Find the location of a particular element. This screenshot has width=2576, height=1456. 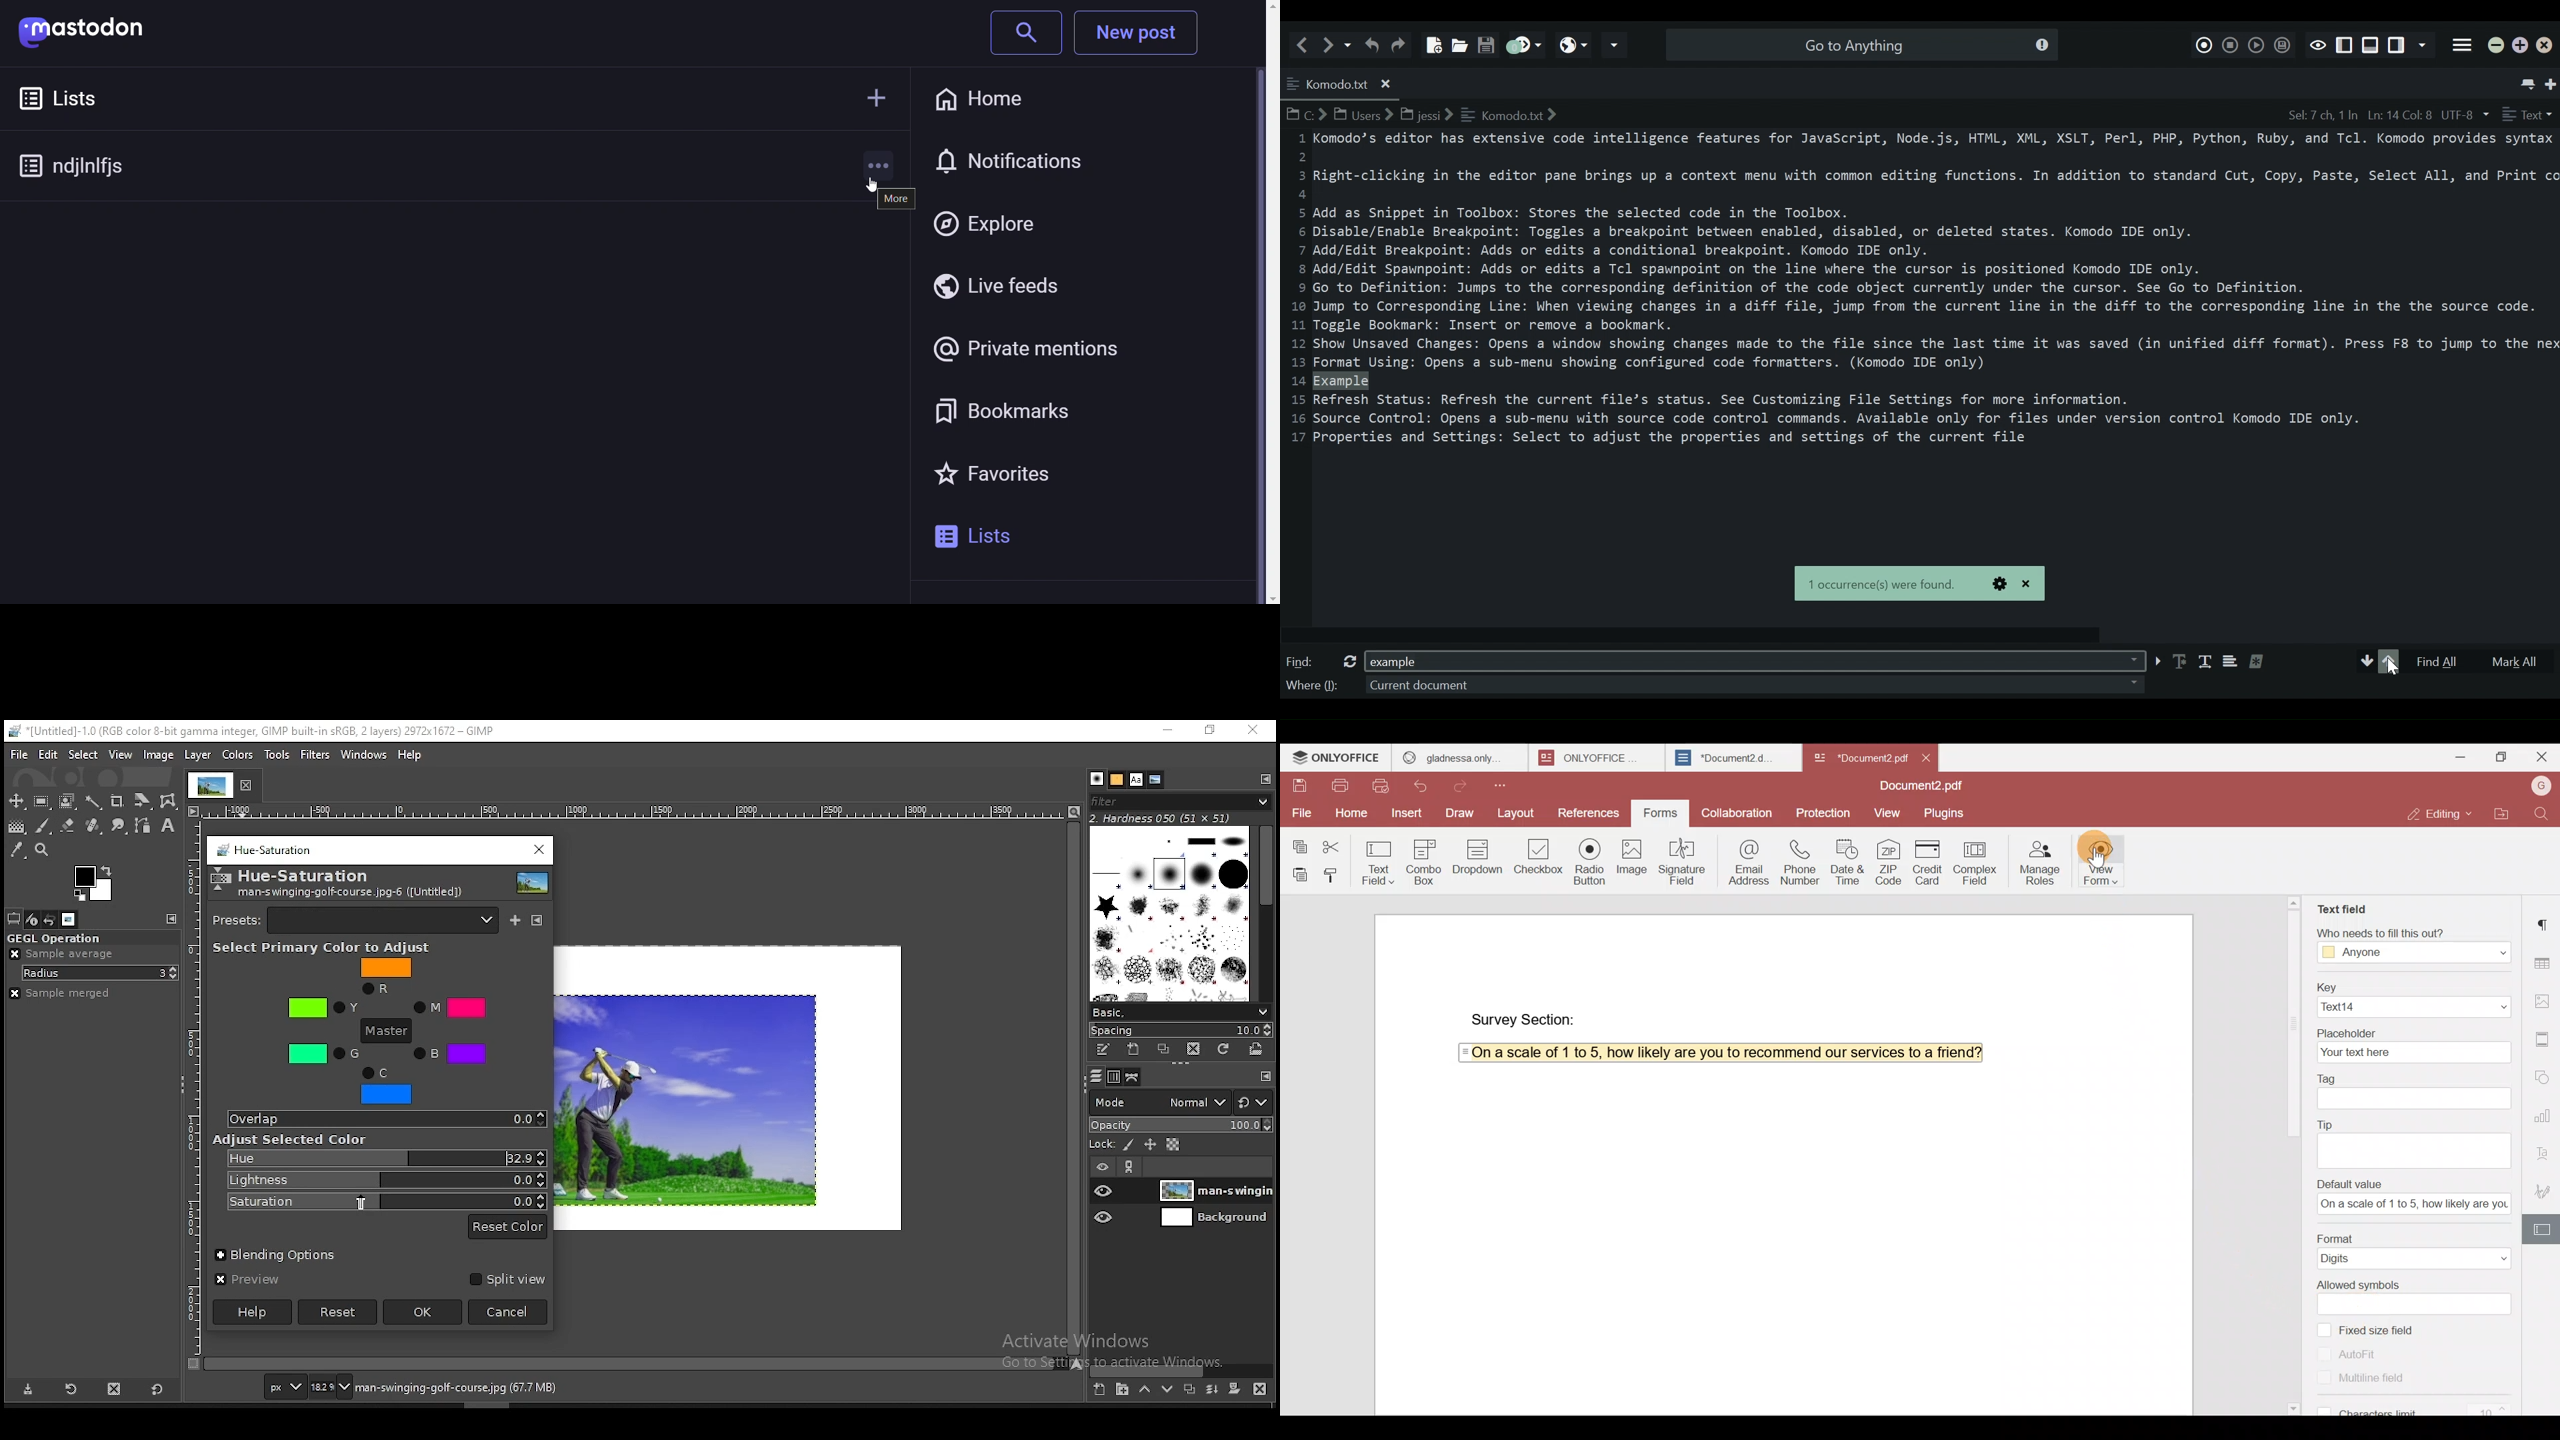

Phone number is located at coordinates (1801, 861).